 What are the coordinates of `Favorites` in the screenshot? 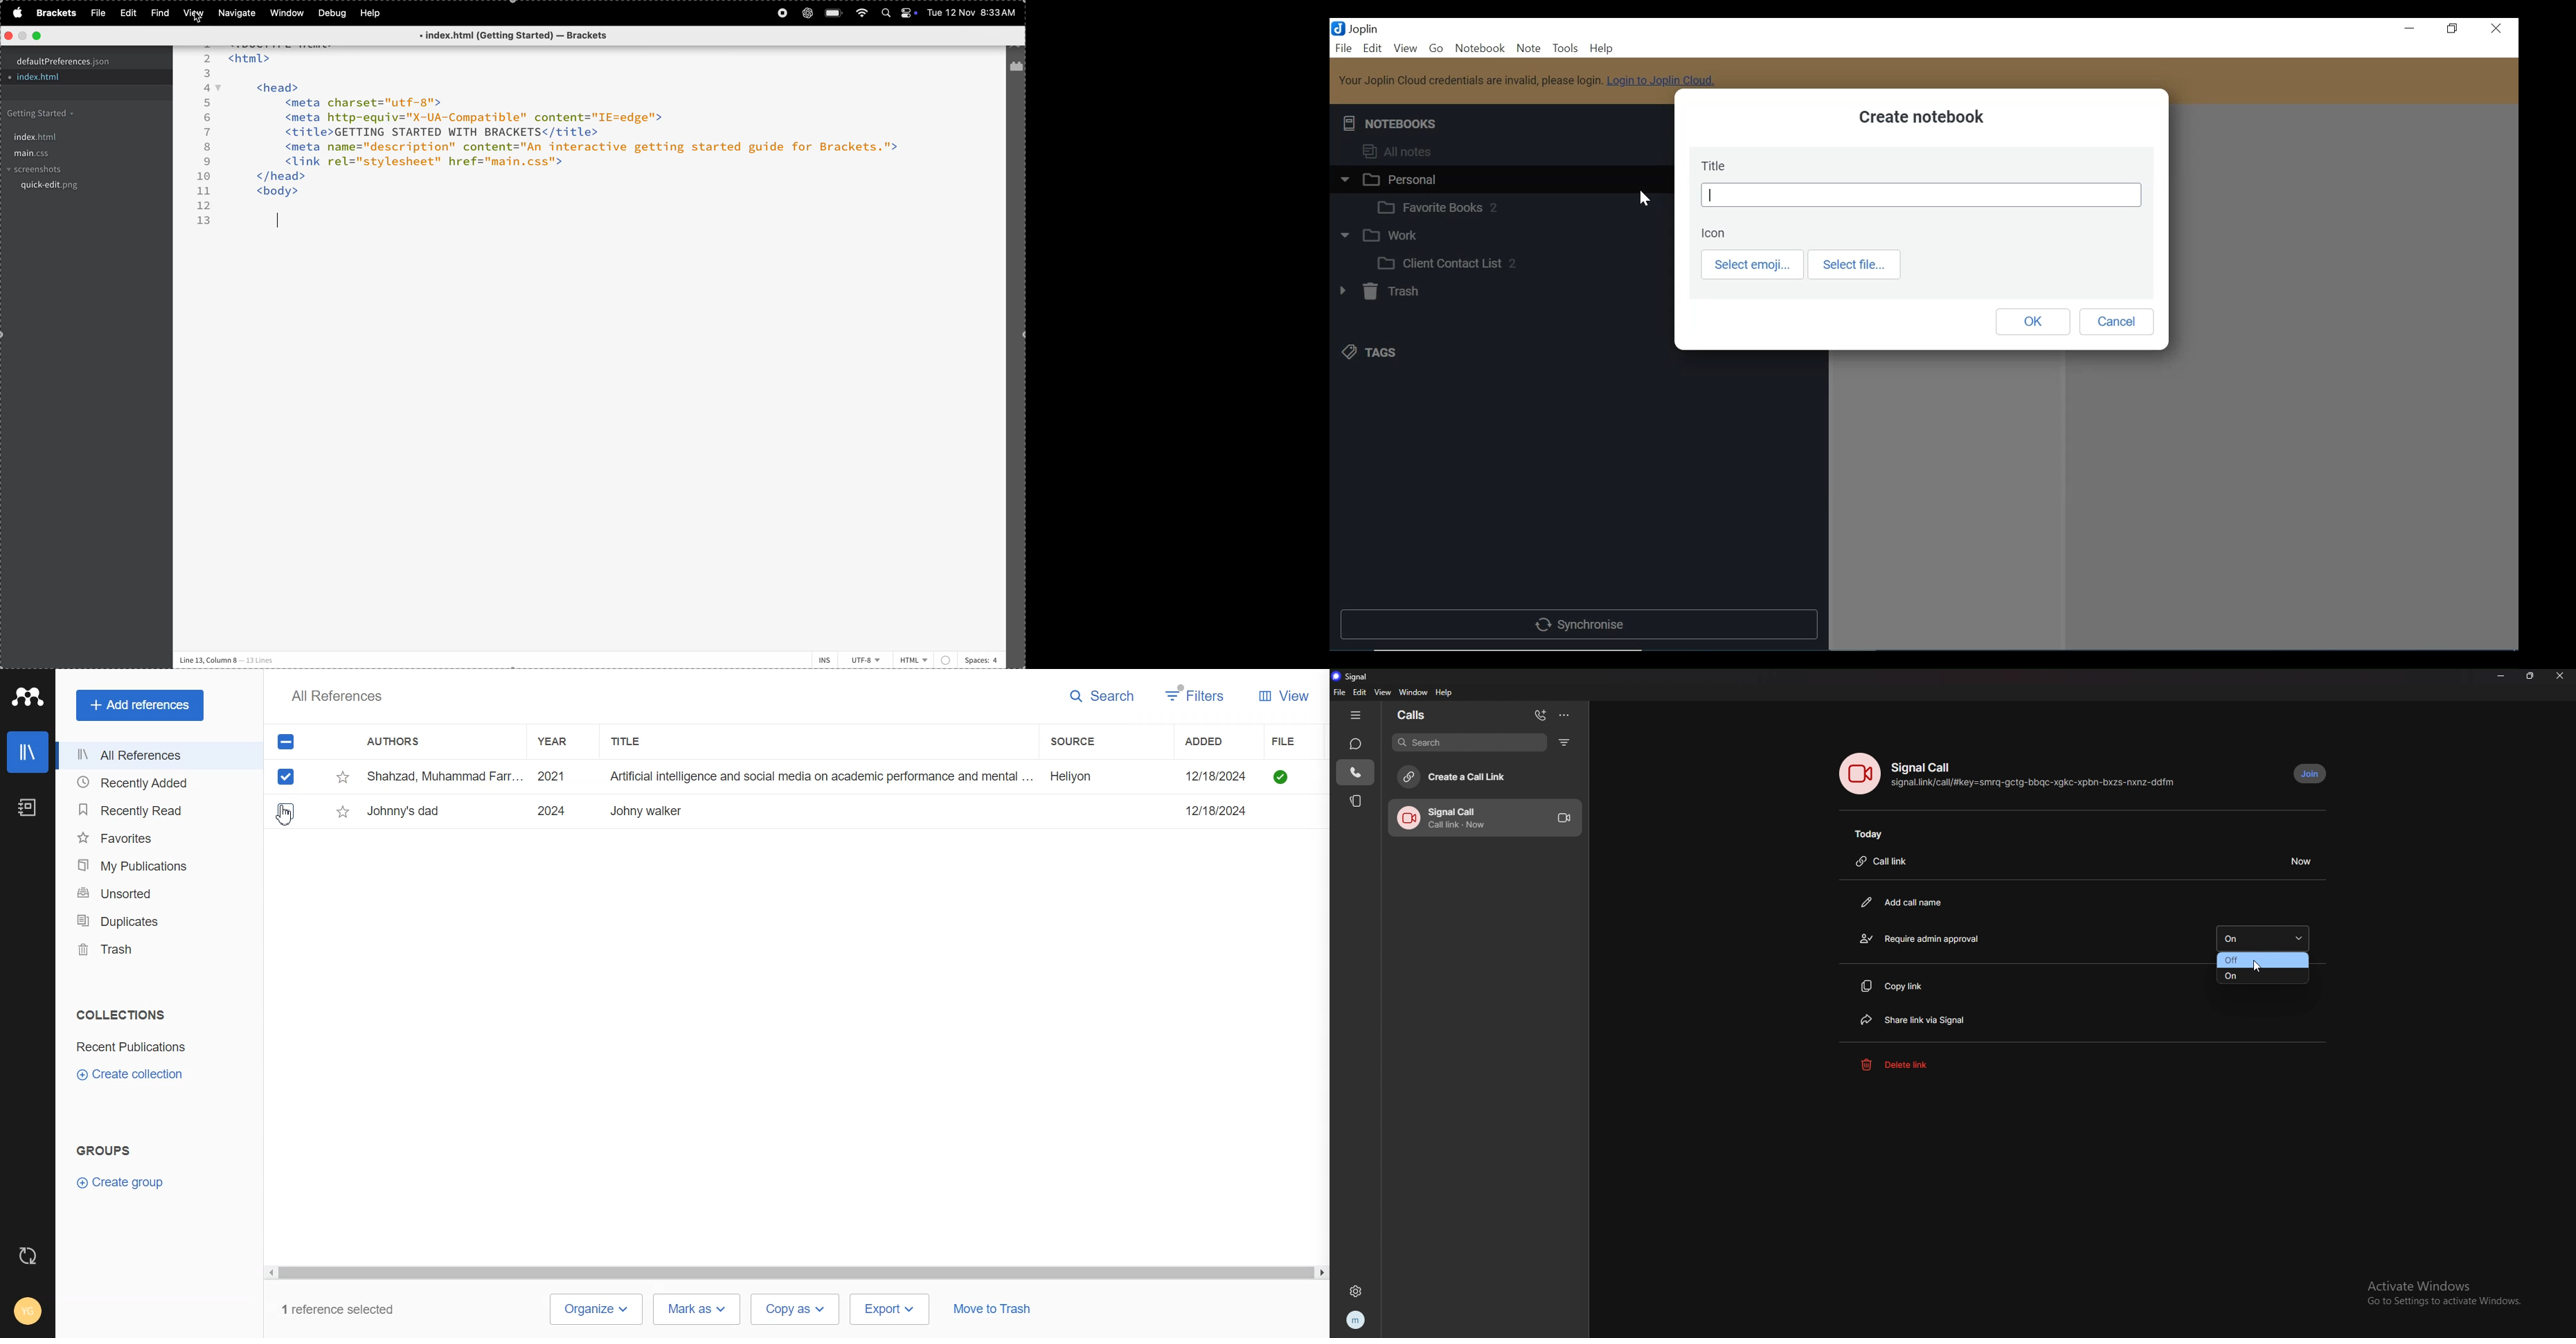 It's located at (155, 837).